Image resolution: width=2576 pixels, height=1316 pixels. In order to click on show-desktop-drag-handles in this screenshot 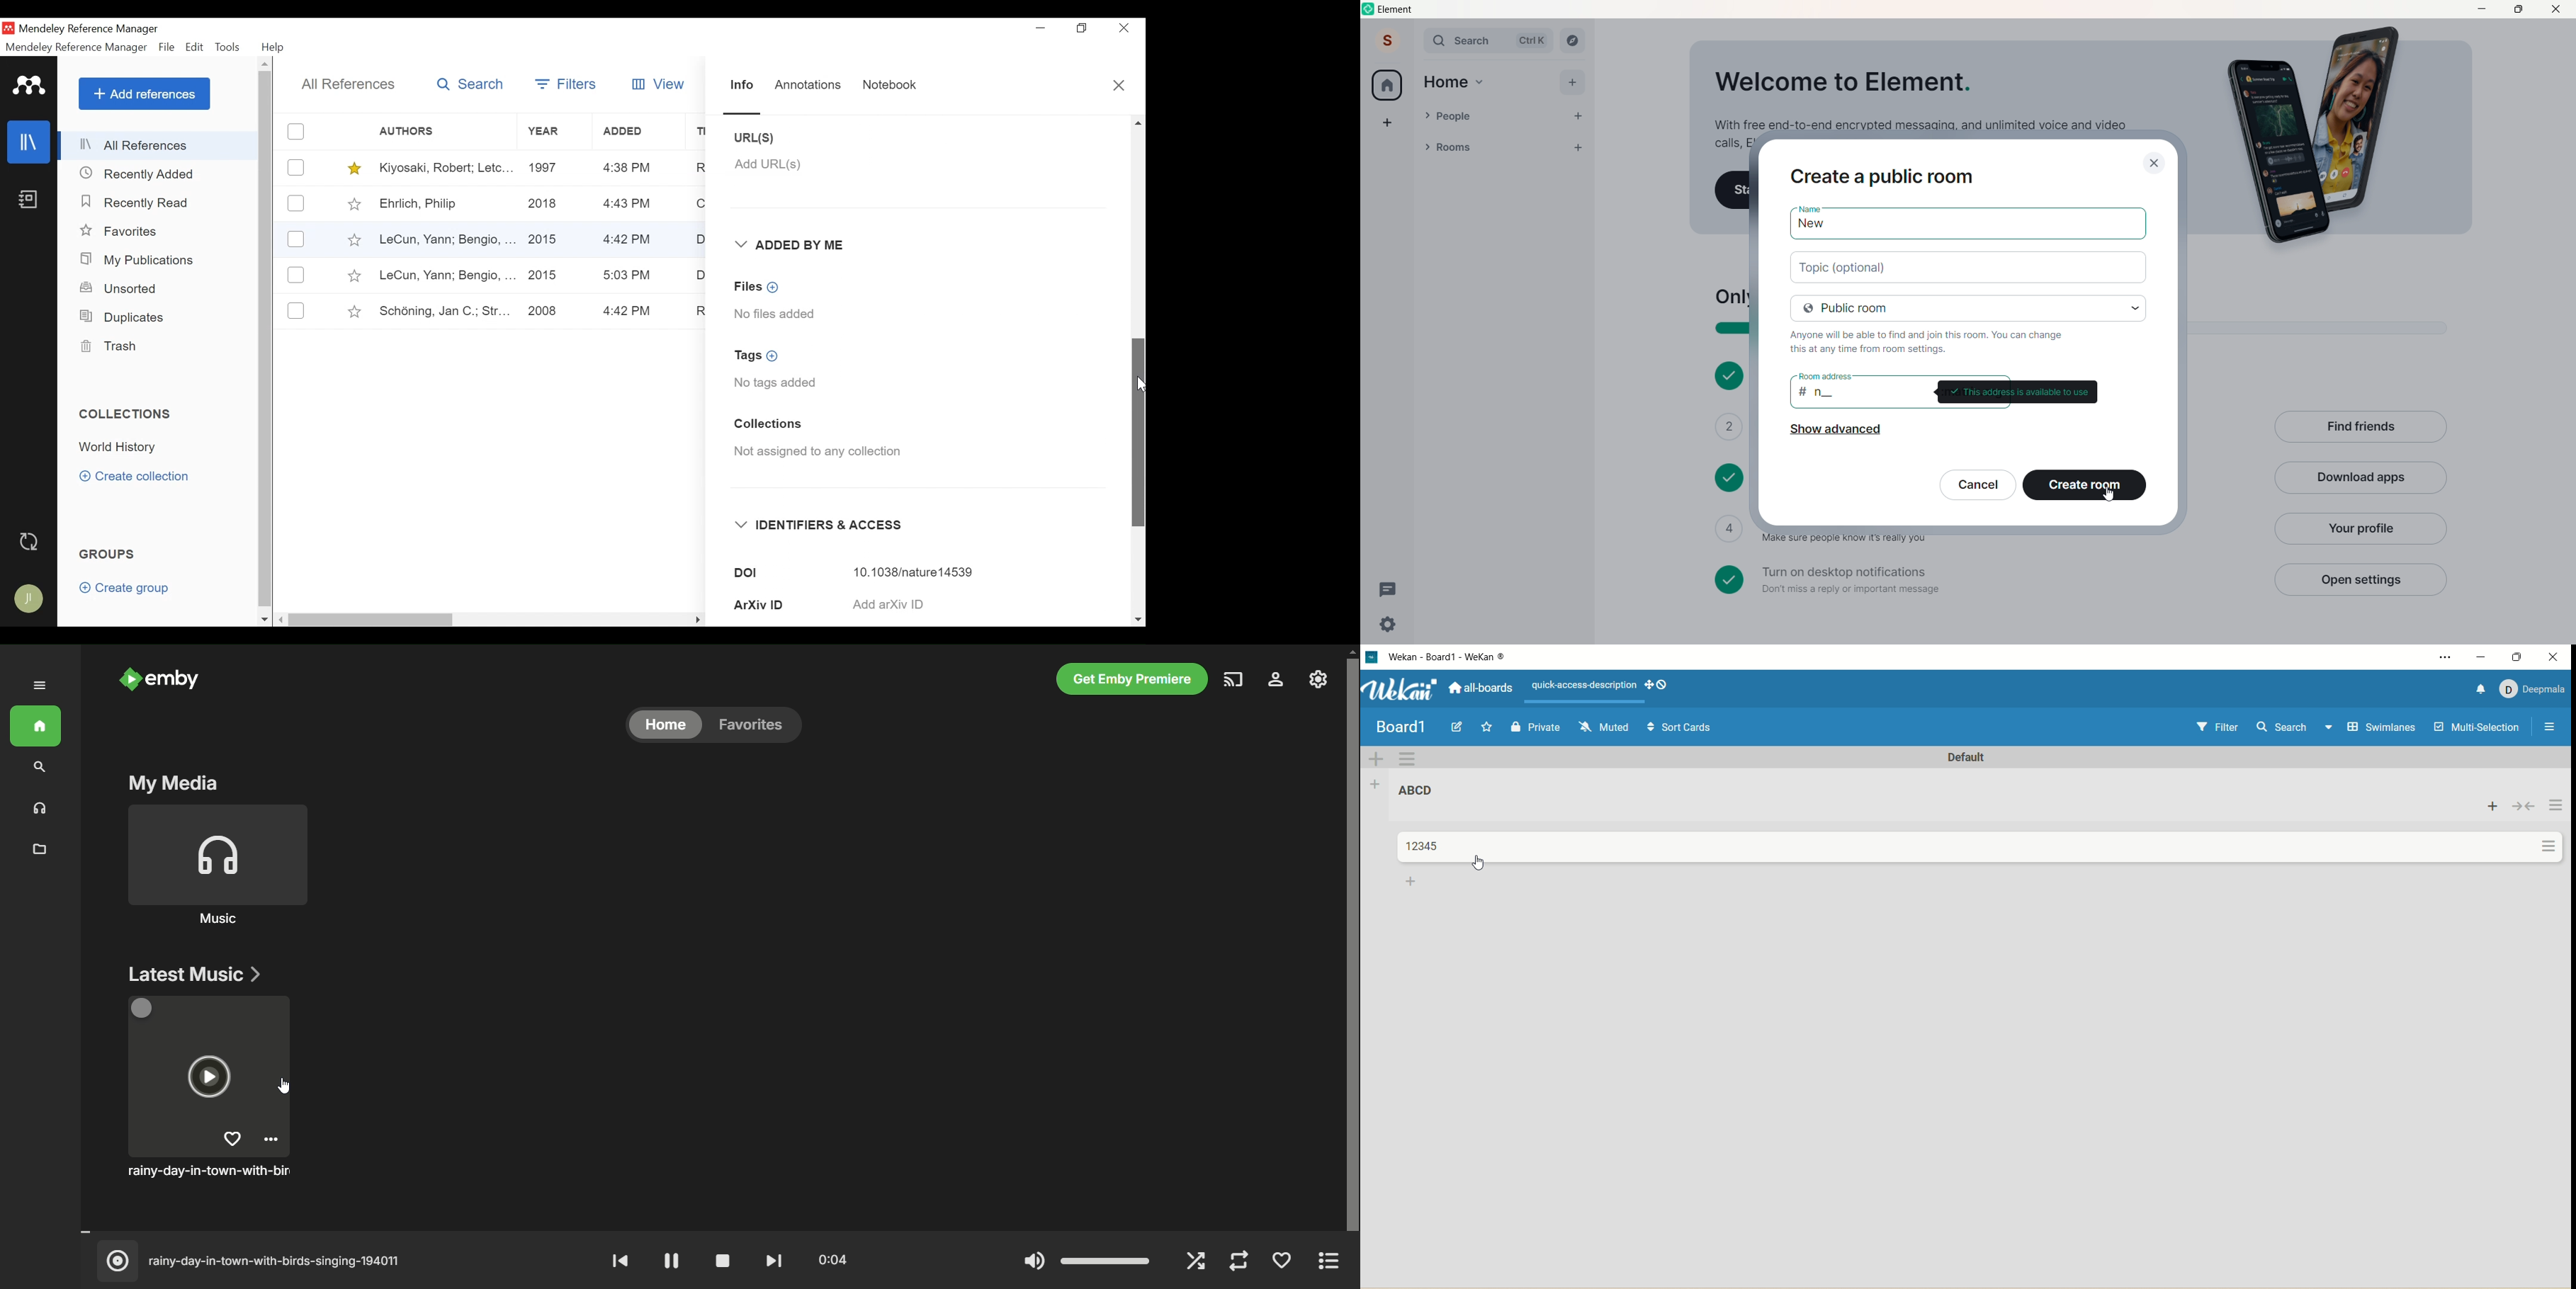, I will do `click(1664, 685)`.